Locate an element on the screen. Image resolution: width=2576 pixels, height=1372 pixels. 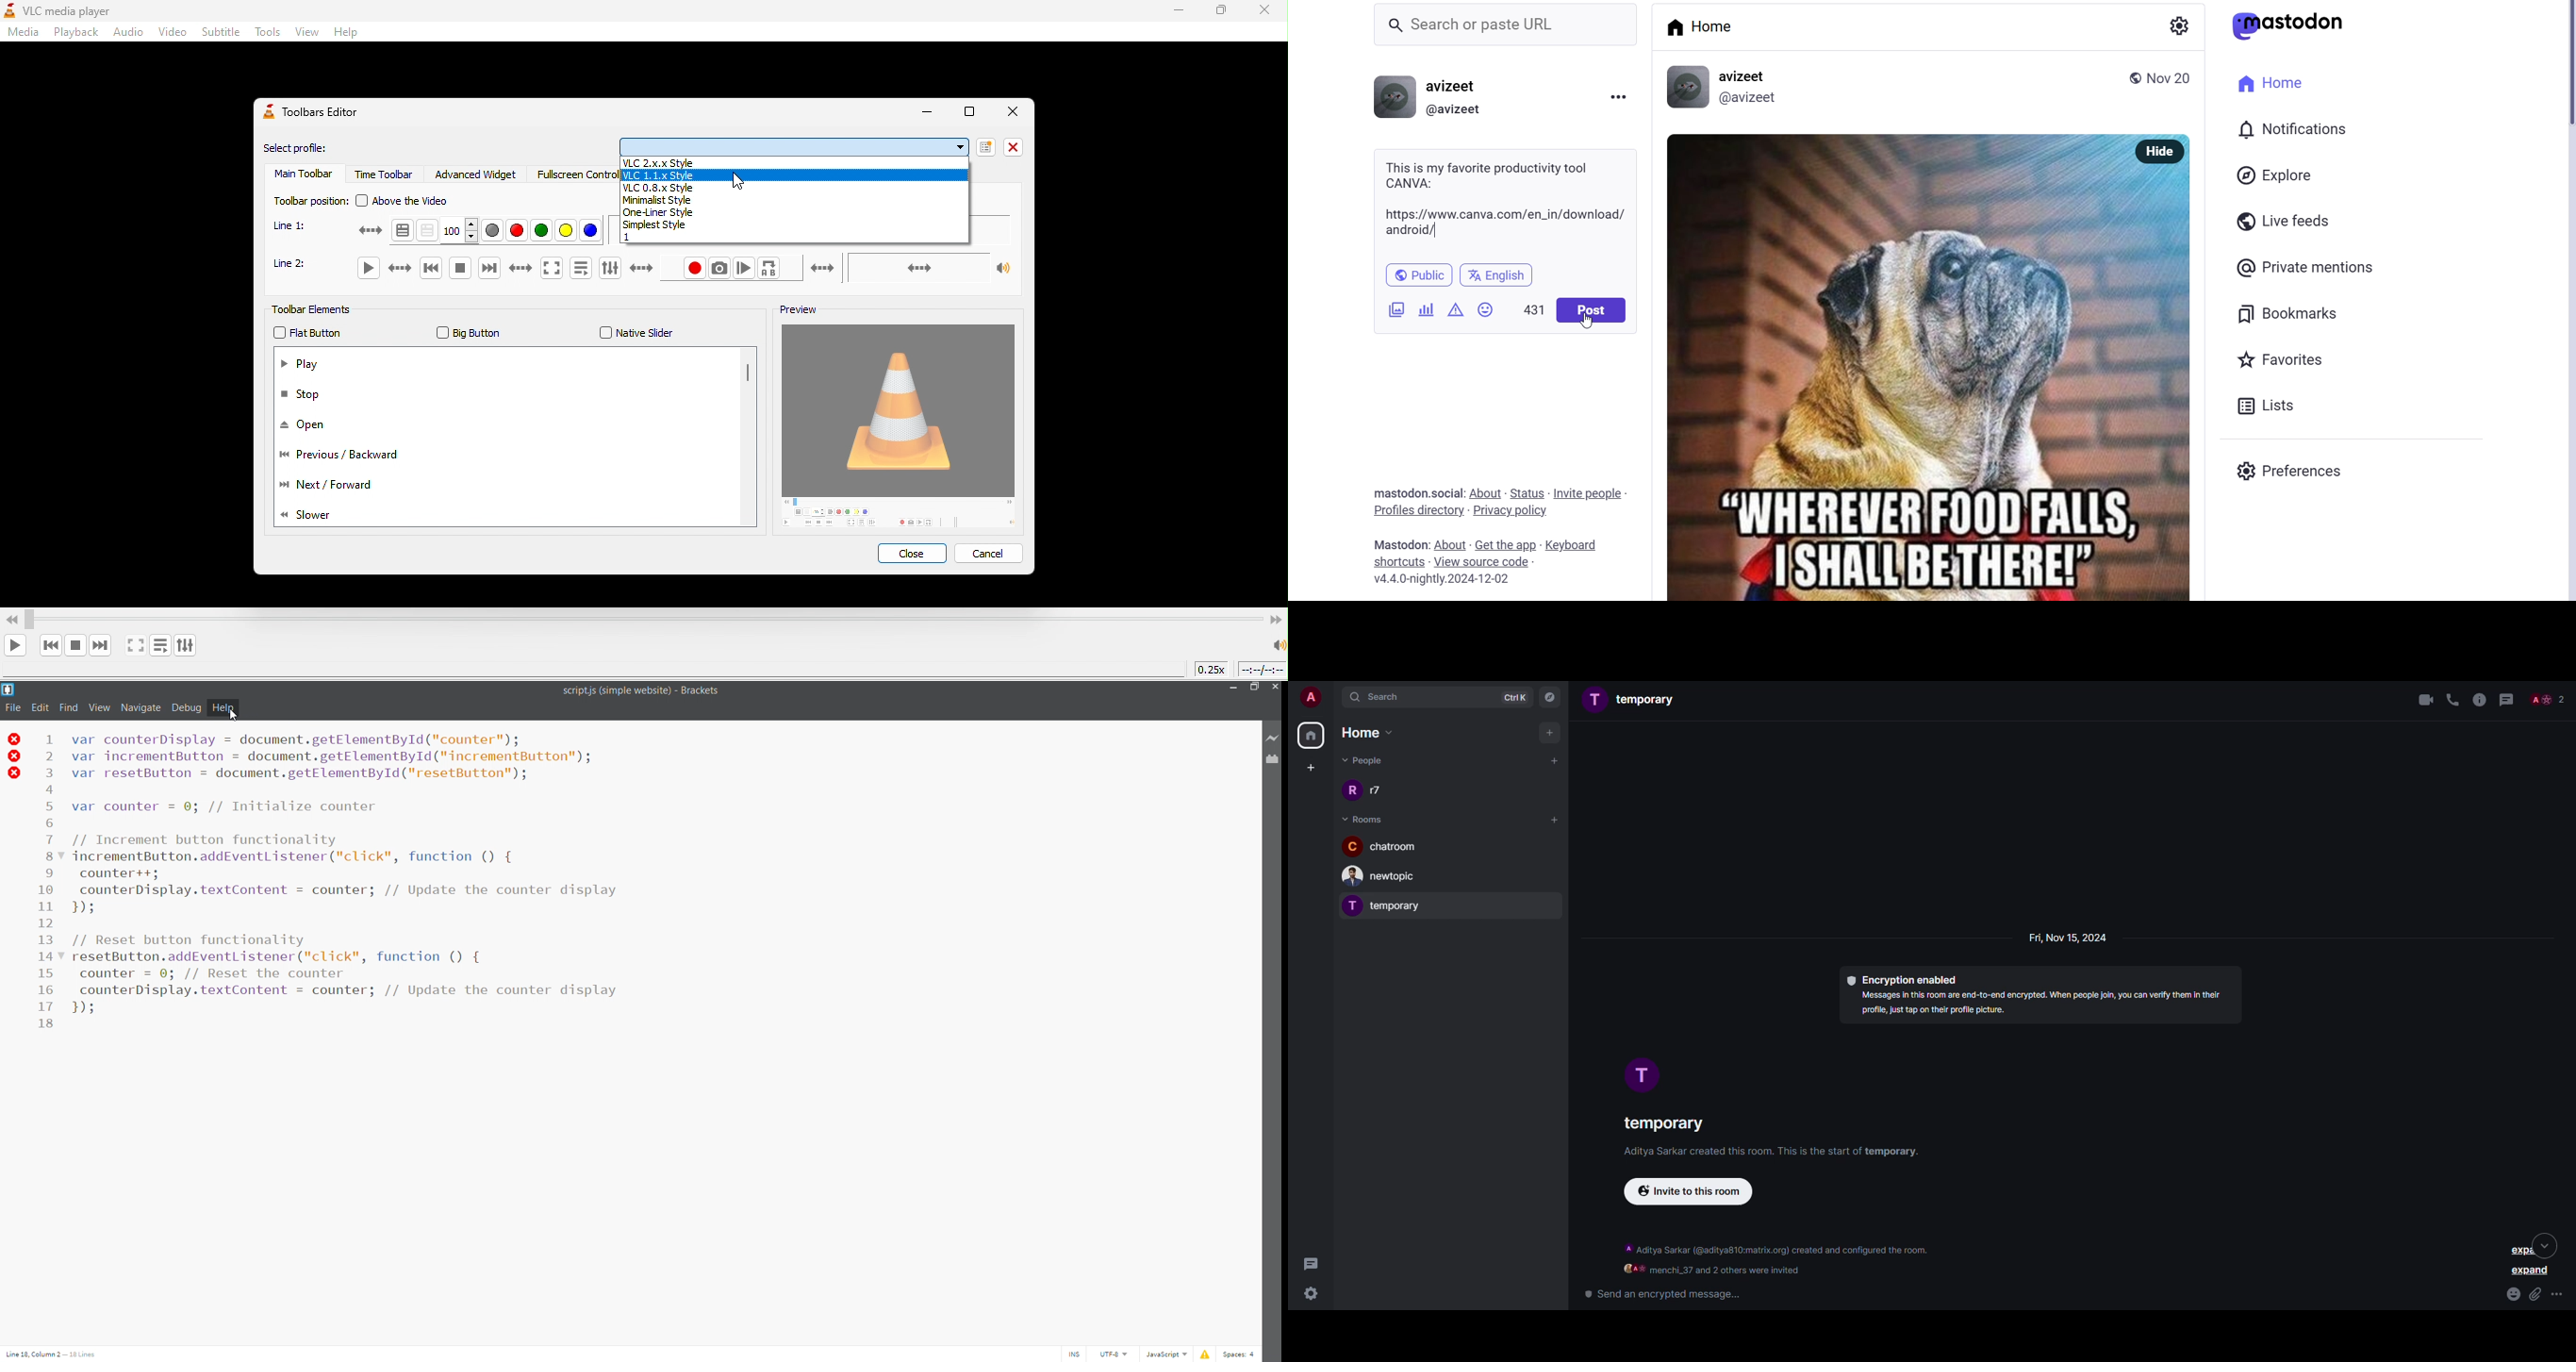
voice call is located at coordinates (2451, 699).